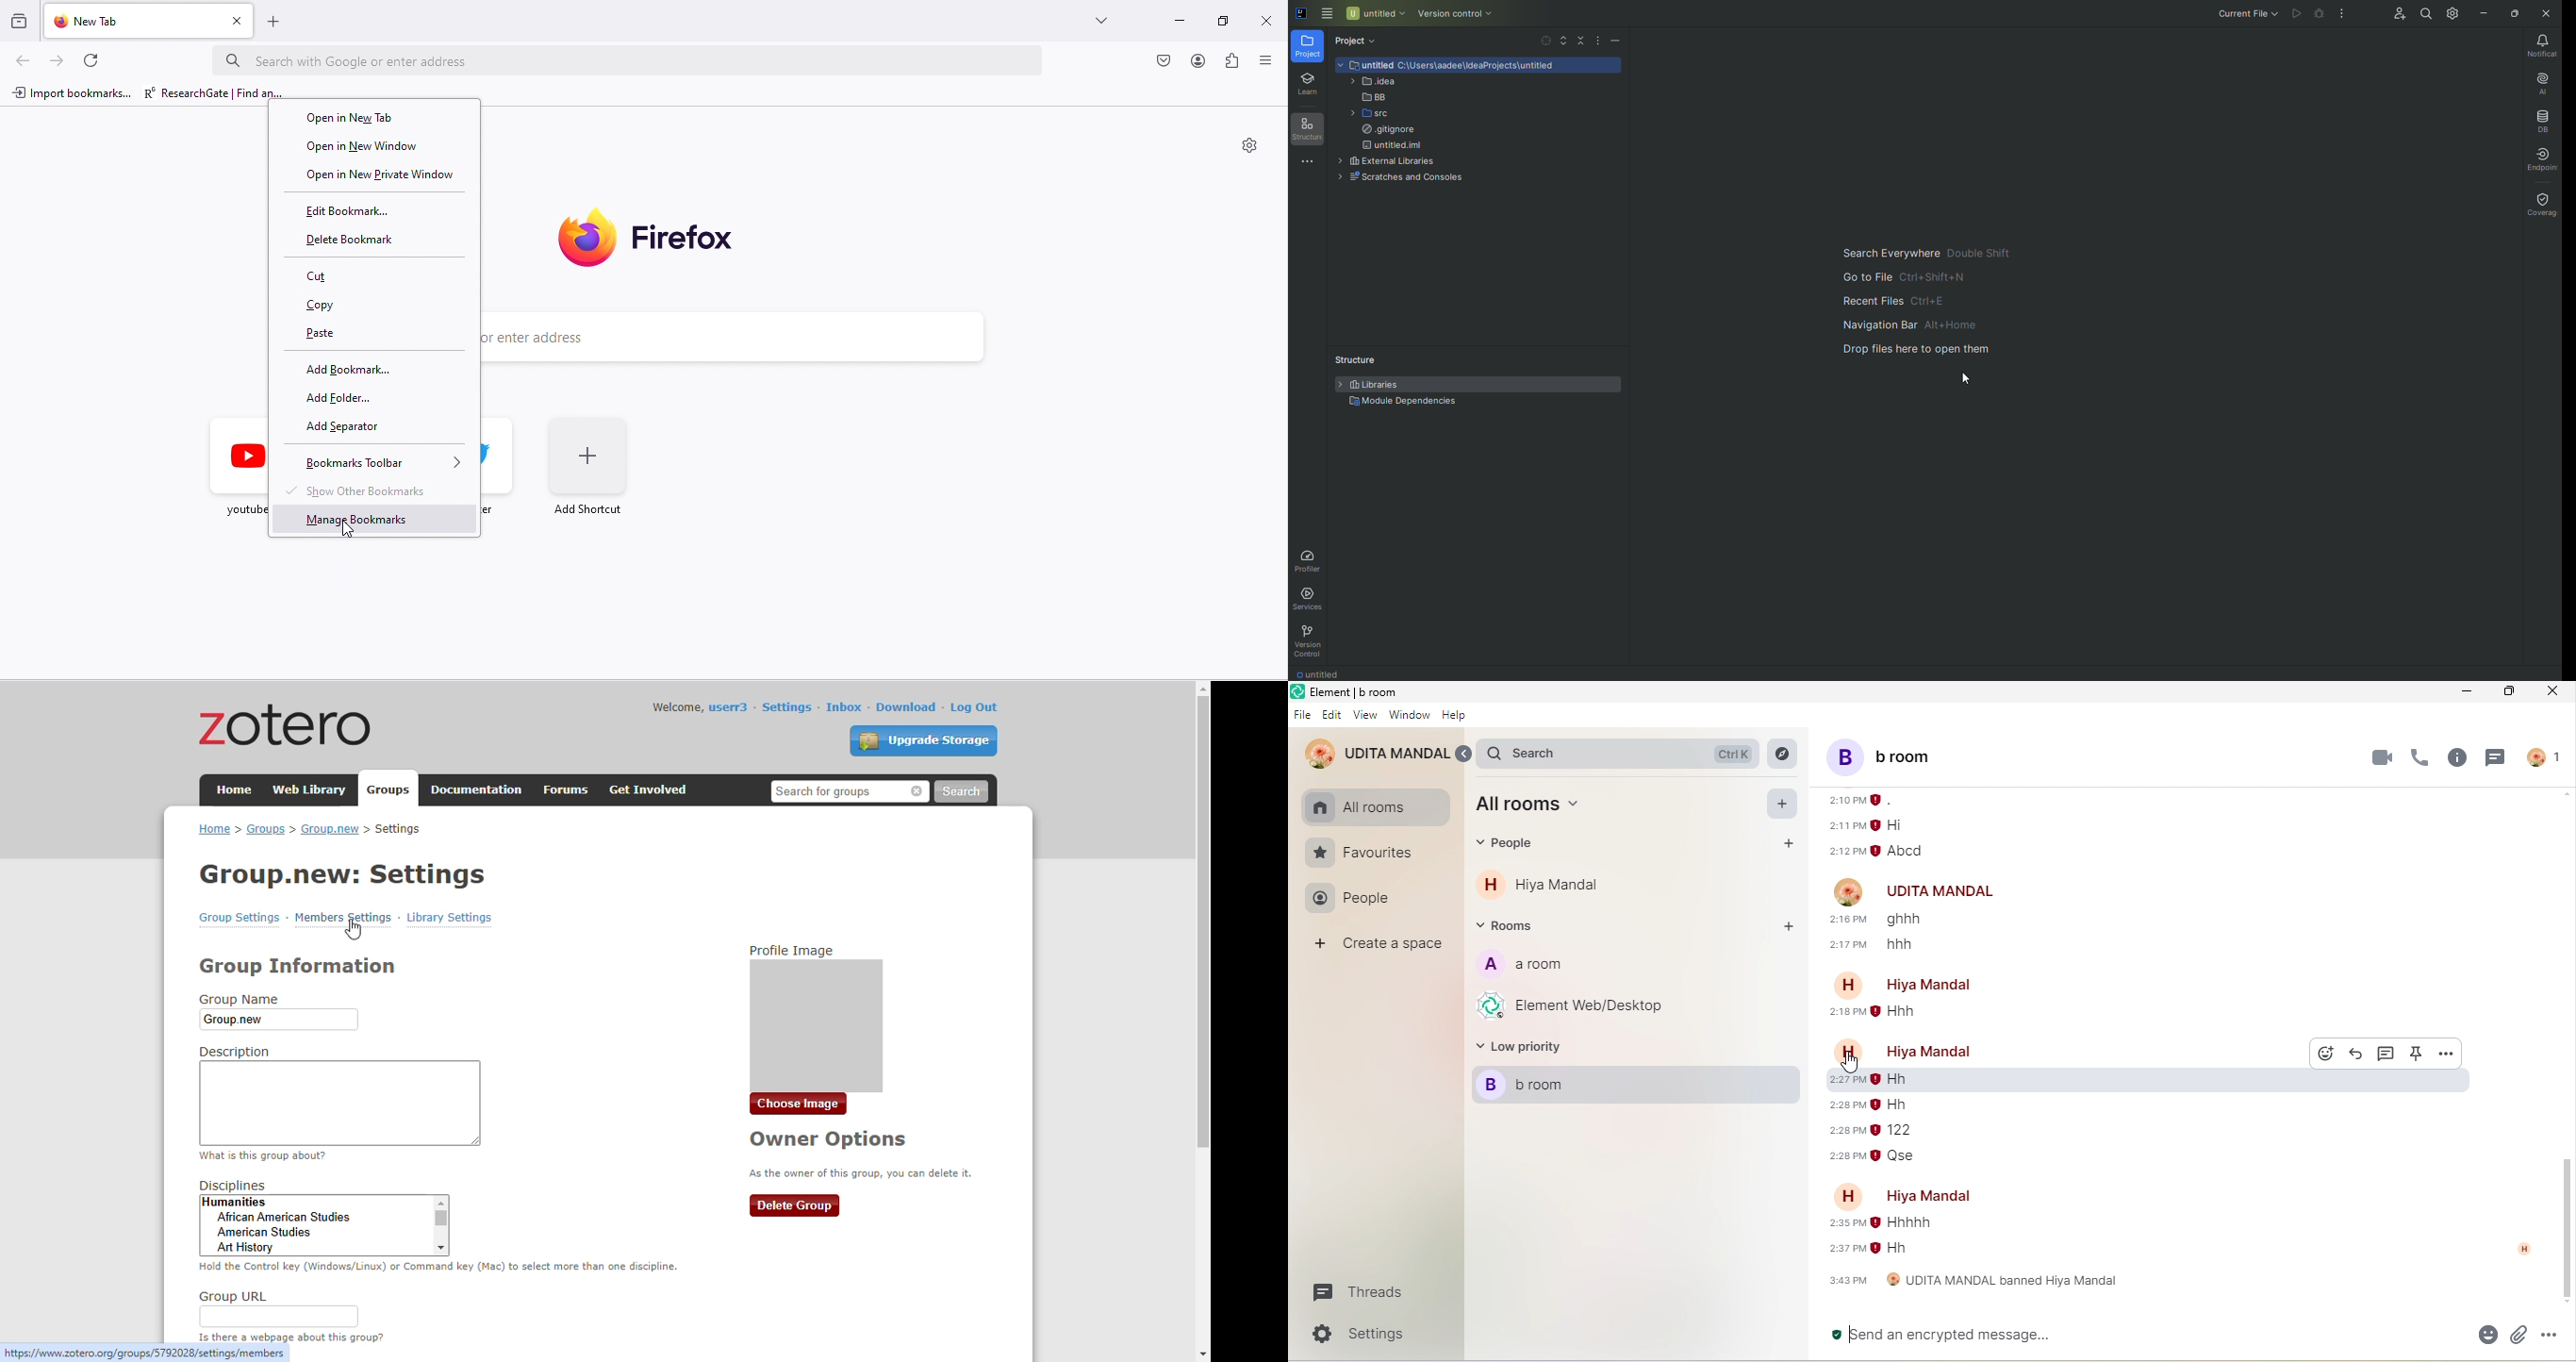 The image size is (2576, 1372). I want to click on hhhhh-older message of hiya mandal, so click(1905, 1223).